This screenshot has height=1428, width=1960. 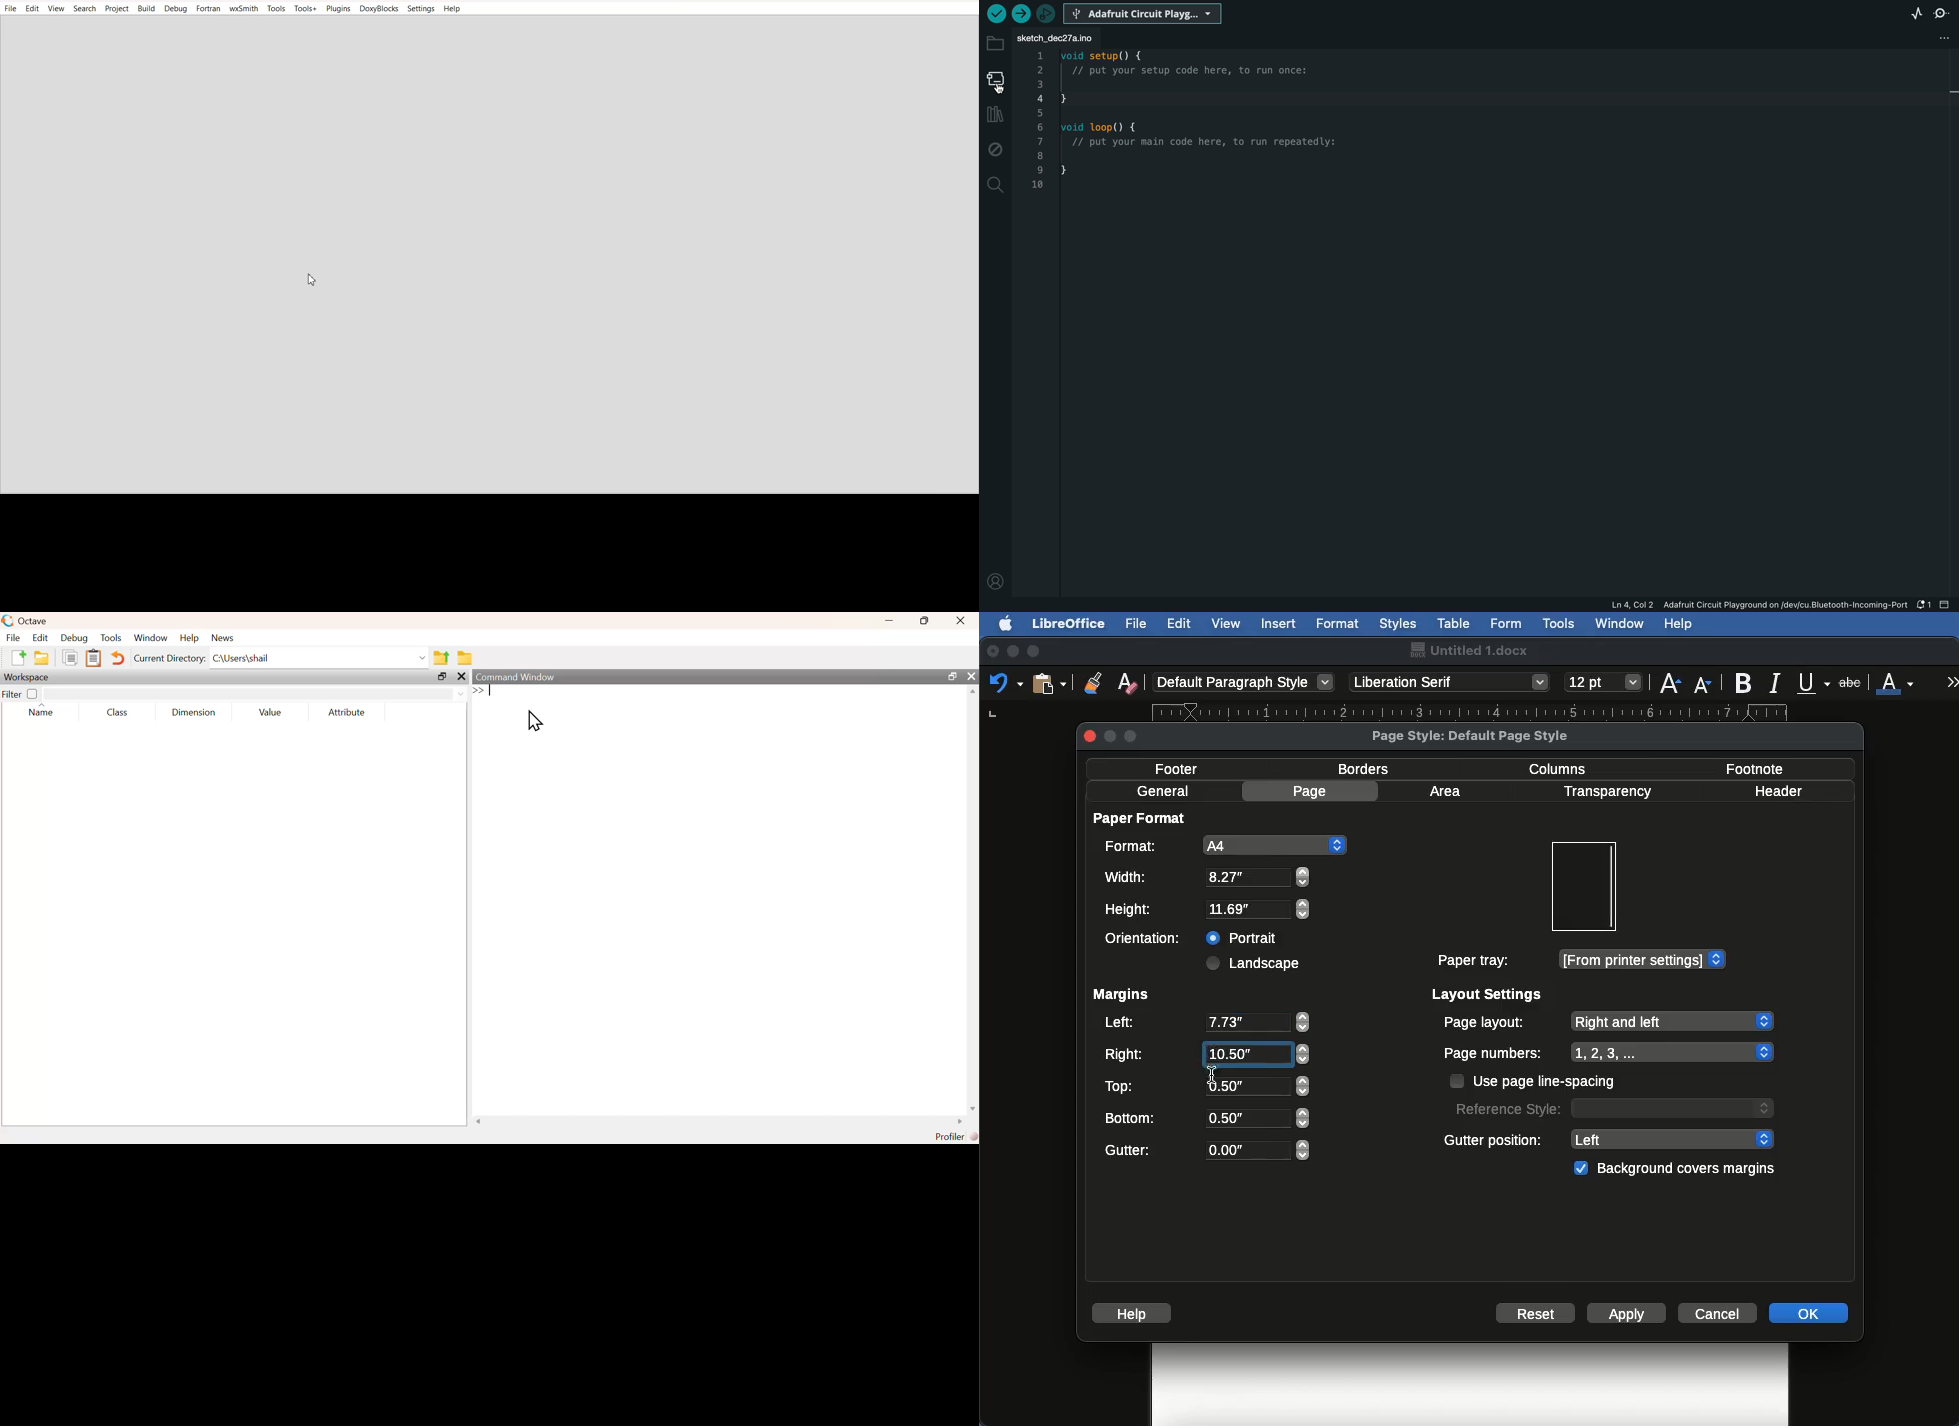 I want to click on Cursor, so click(x=313, y=279).